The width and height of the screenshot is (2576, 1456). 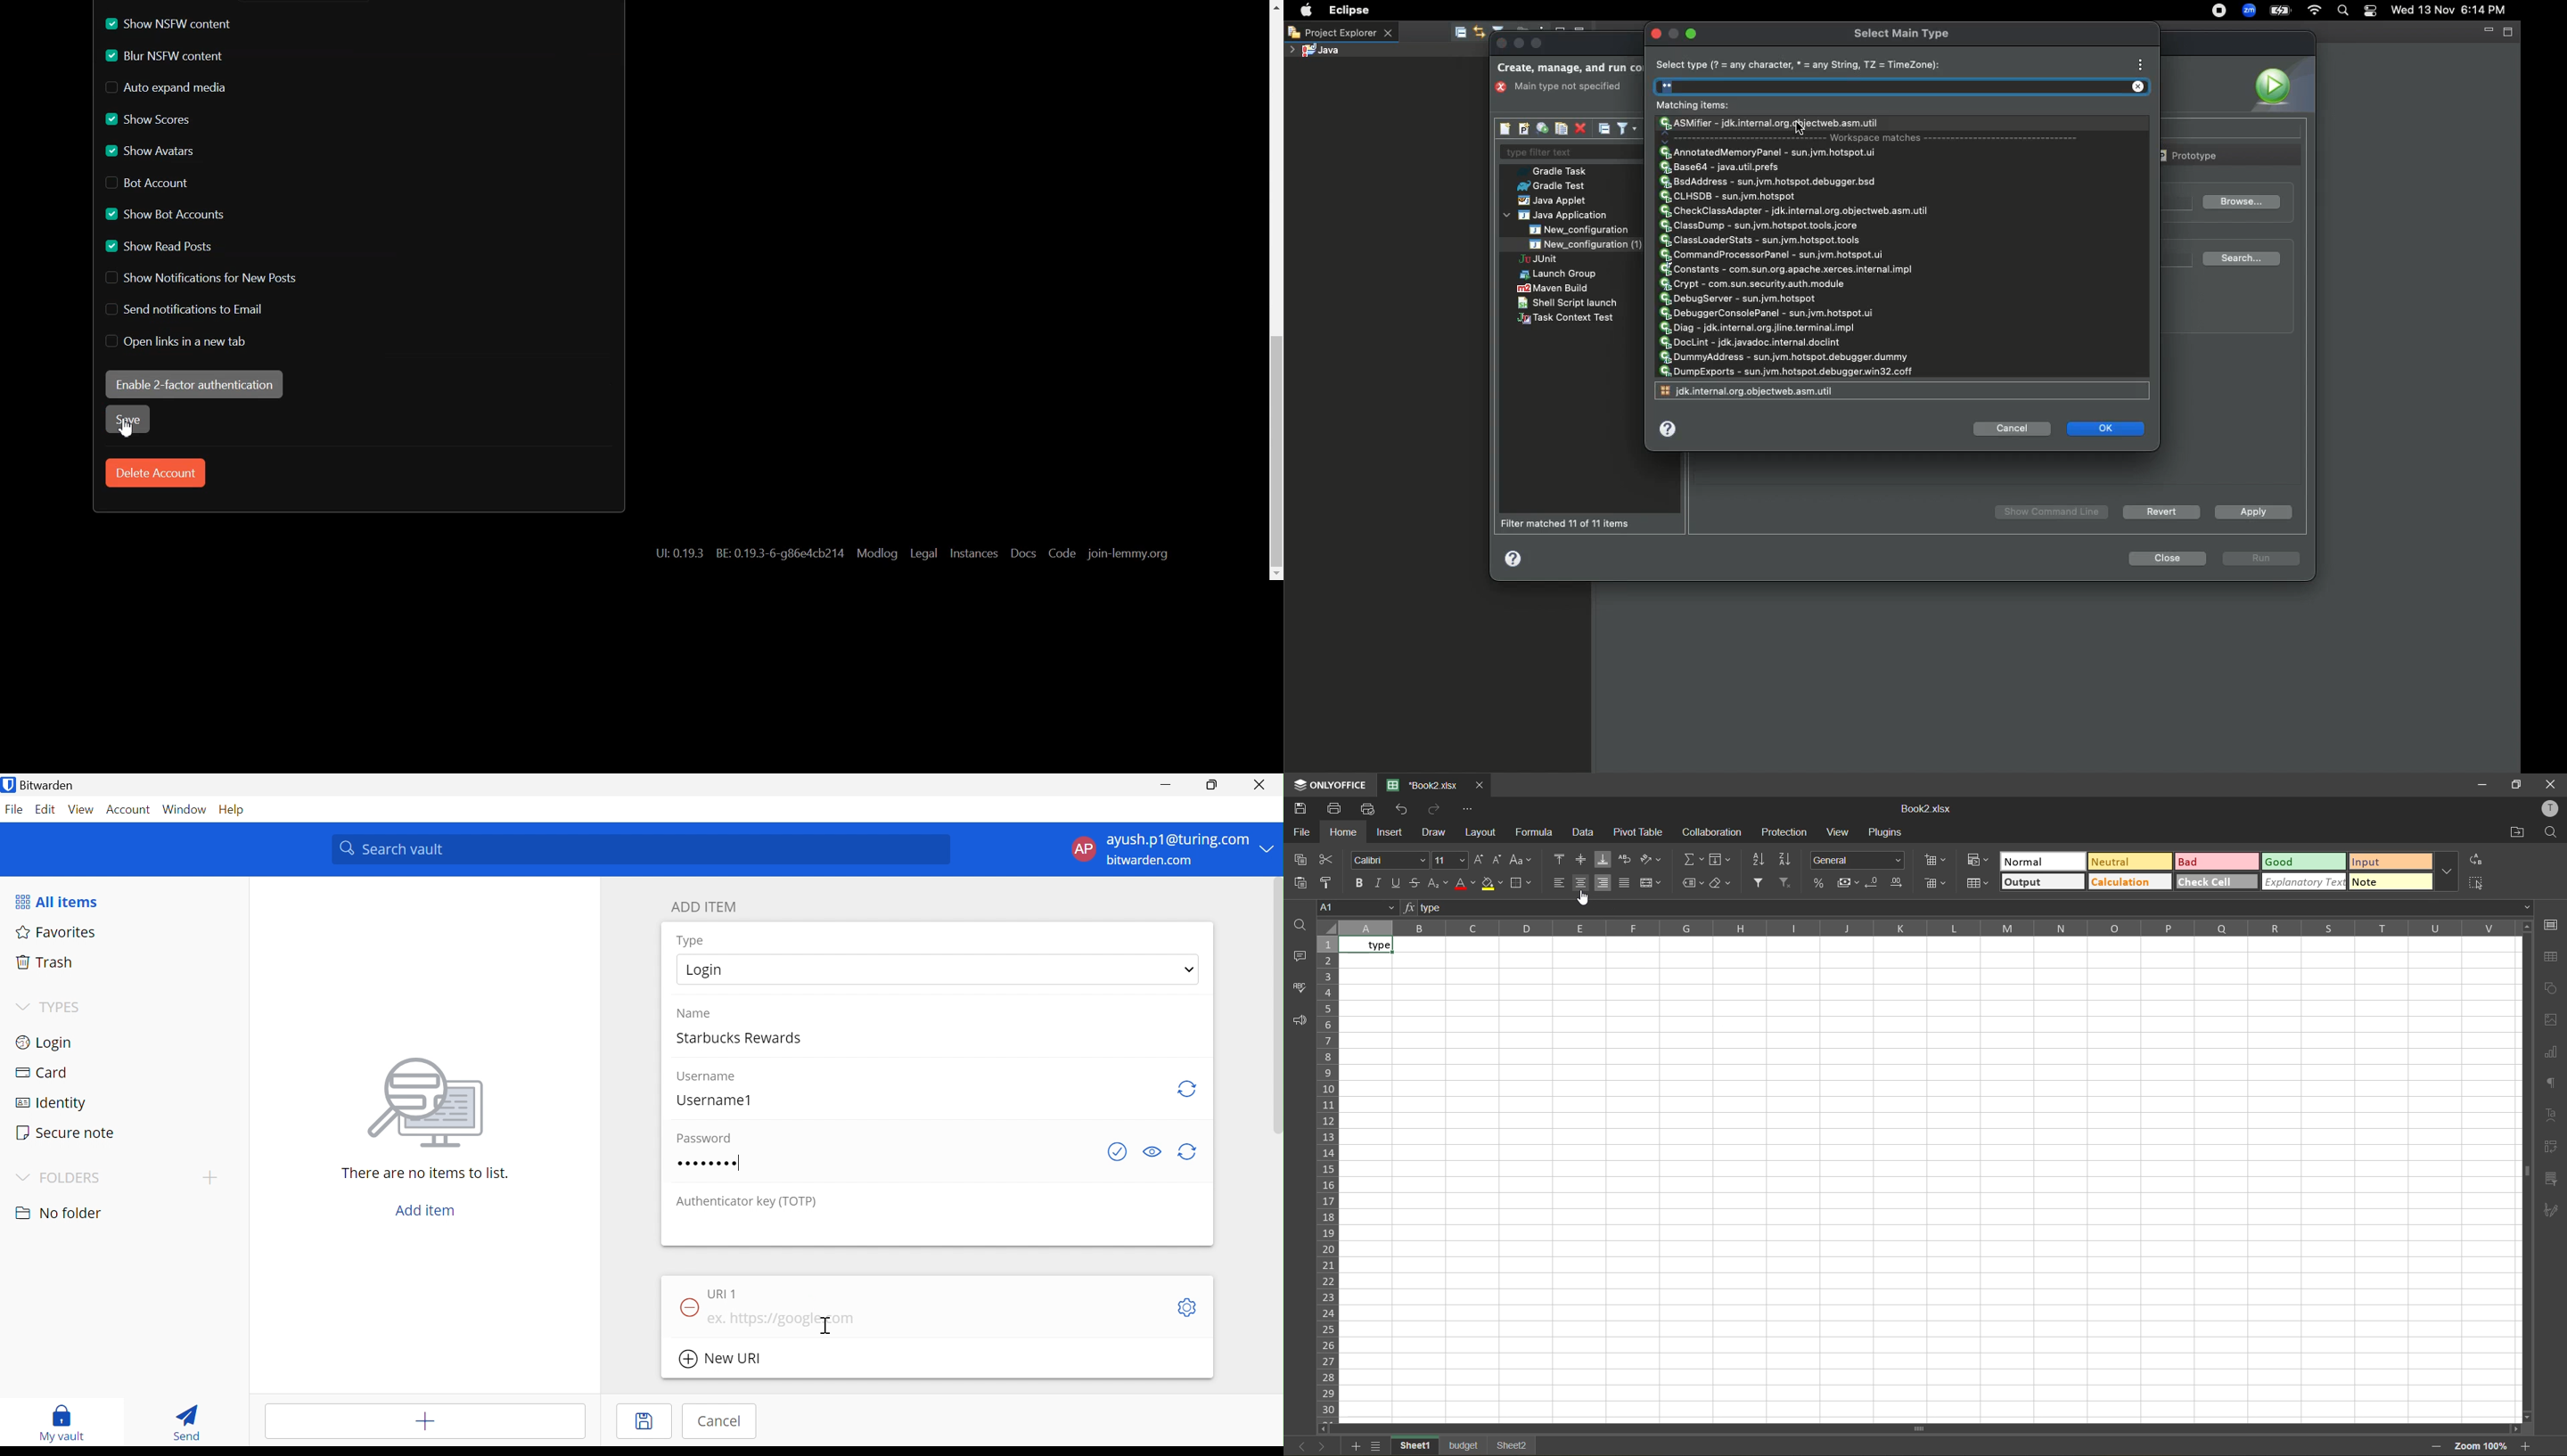 I want to click on charts, so click(x=2552, y=1051).